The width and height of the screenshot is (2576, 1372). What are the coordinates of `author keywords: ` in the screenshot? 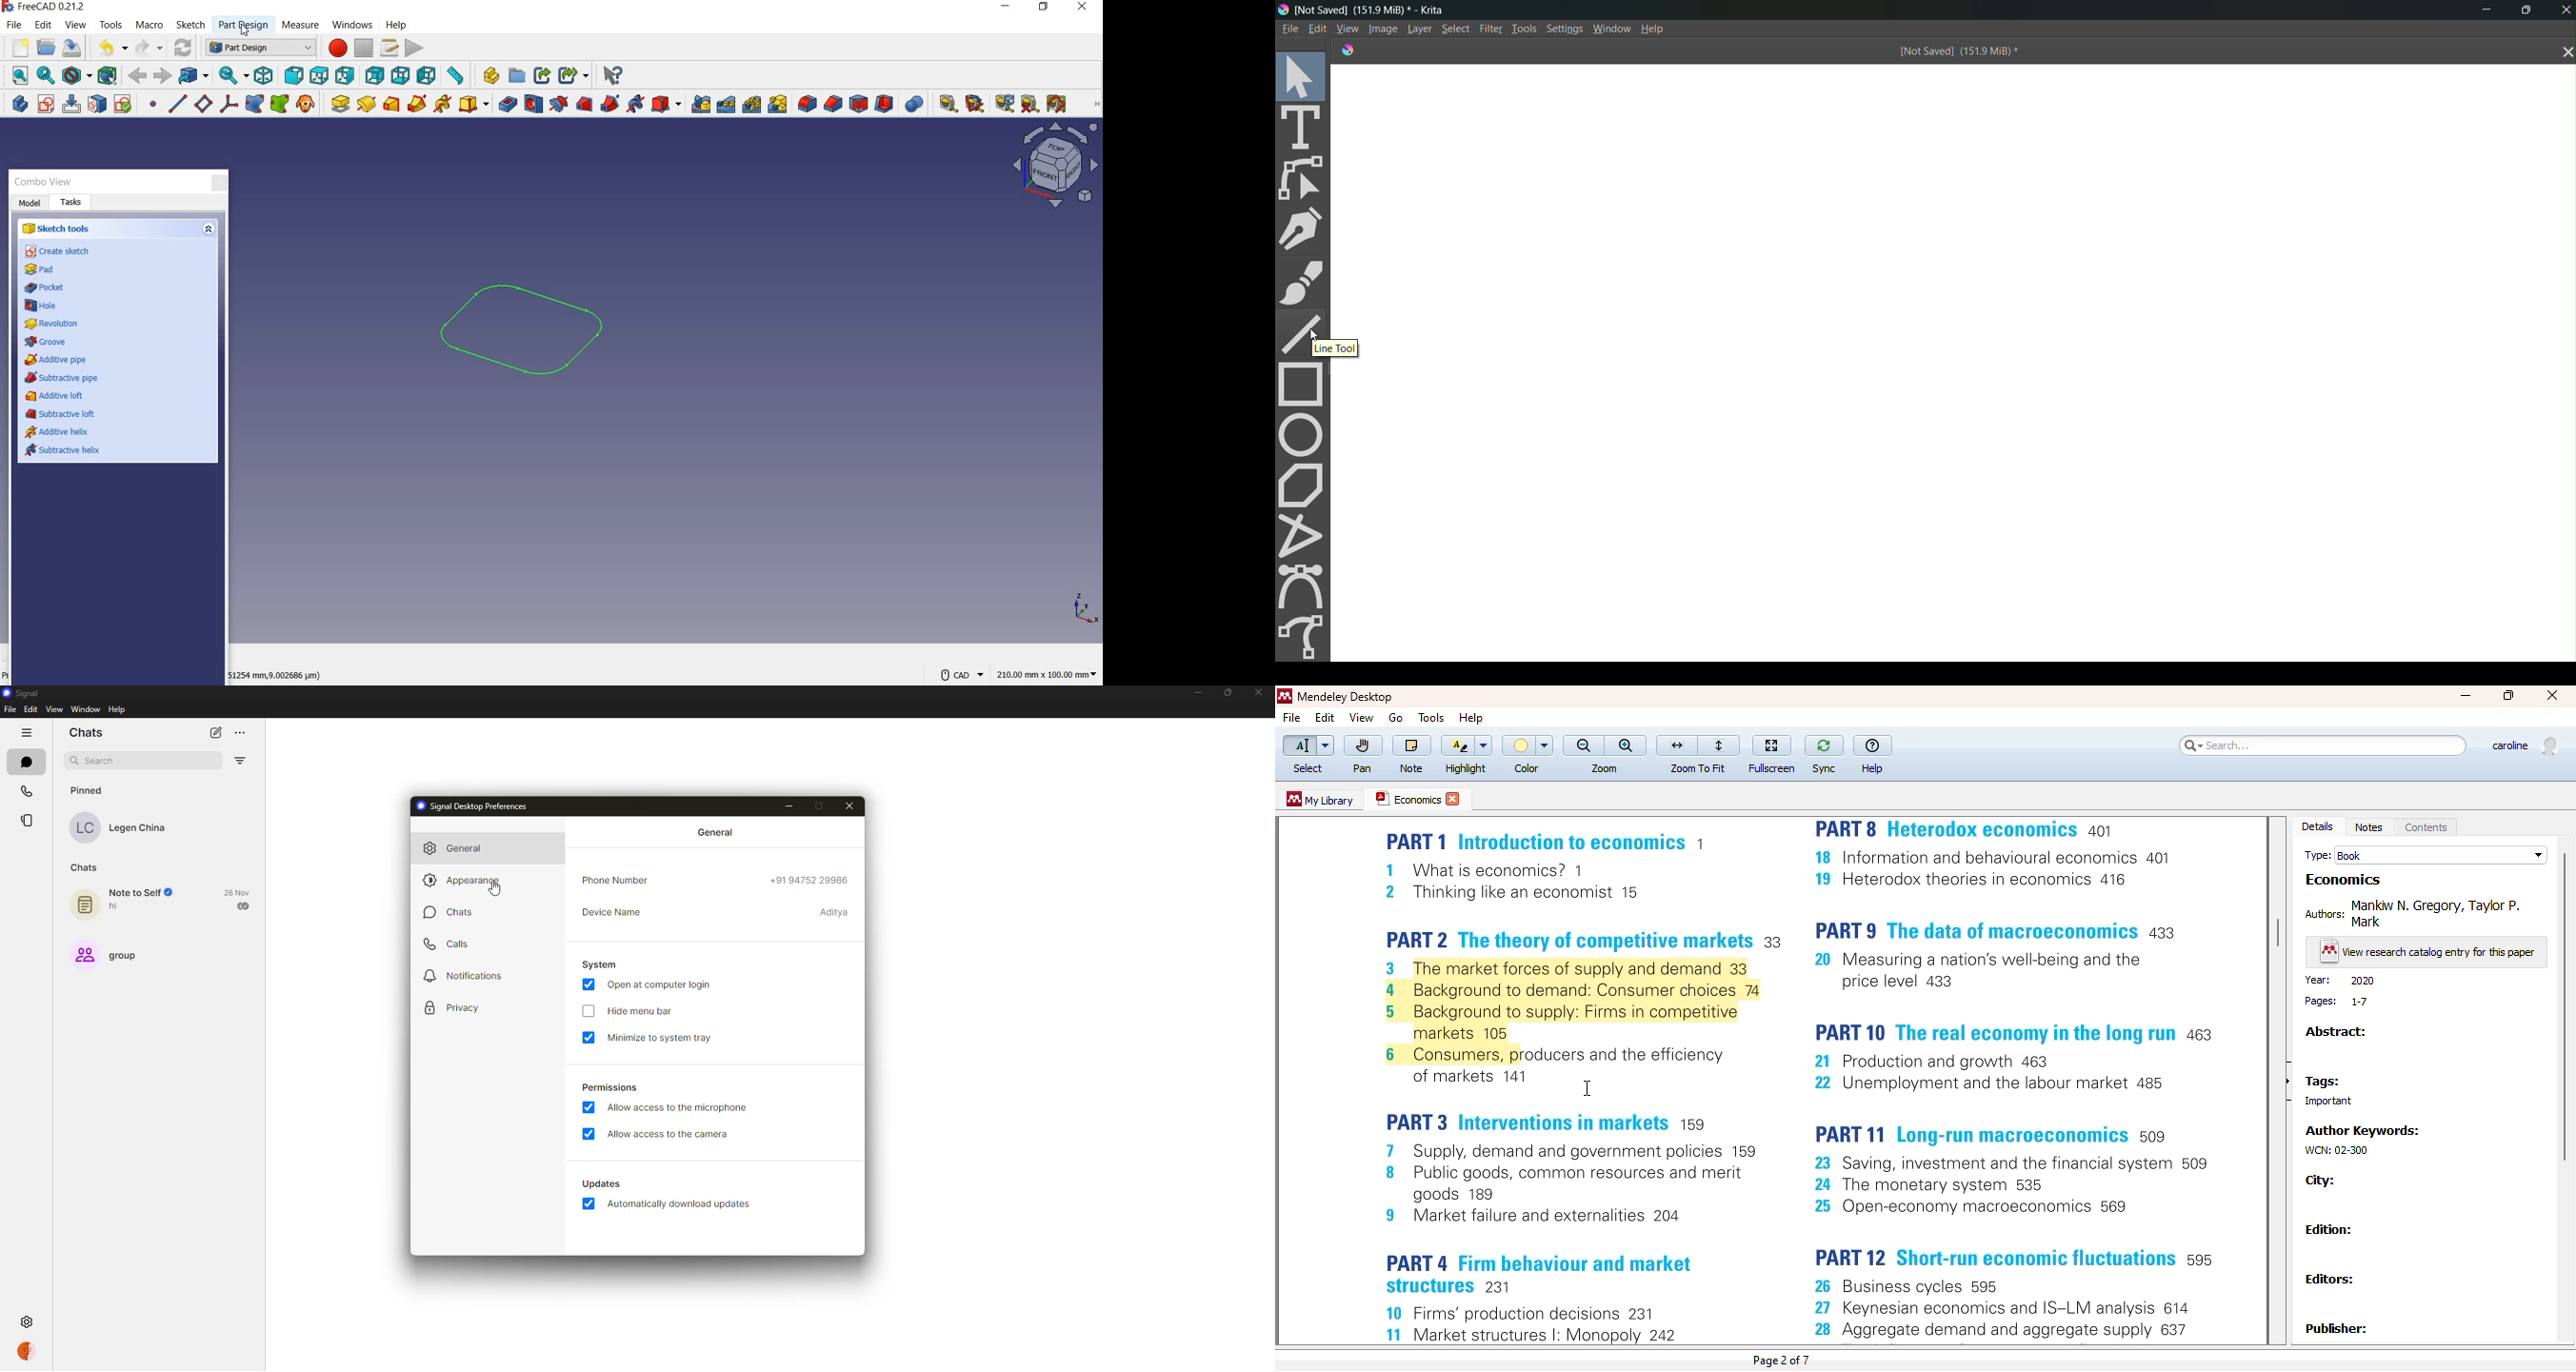 It's located at (2366, 1130).